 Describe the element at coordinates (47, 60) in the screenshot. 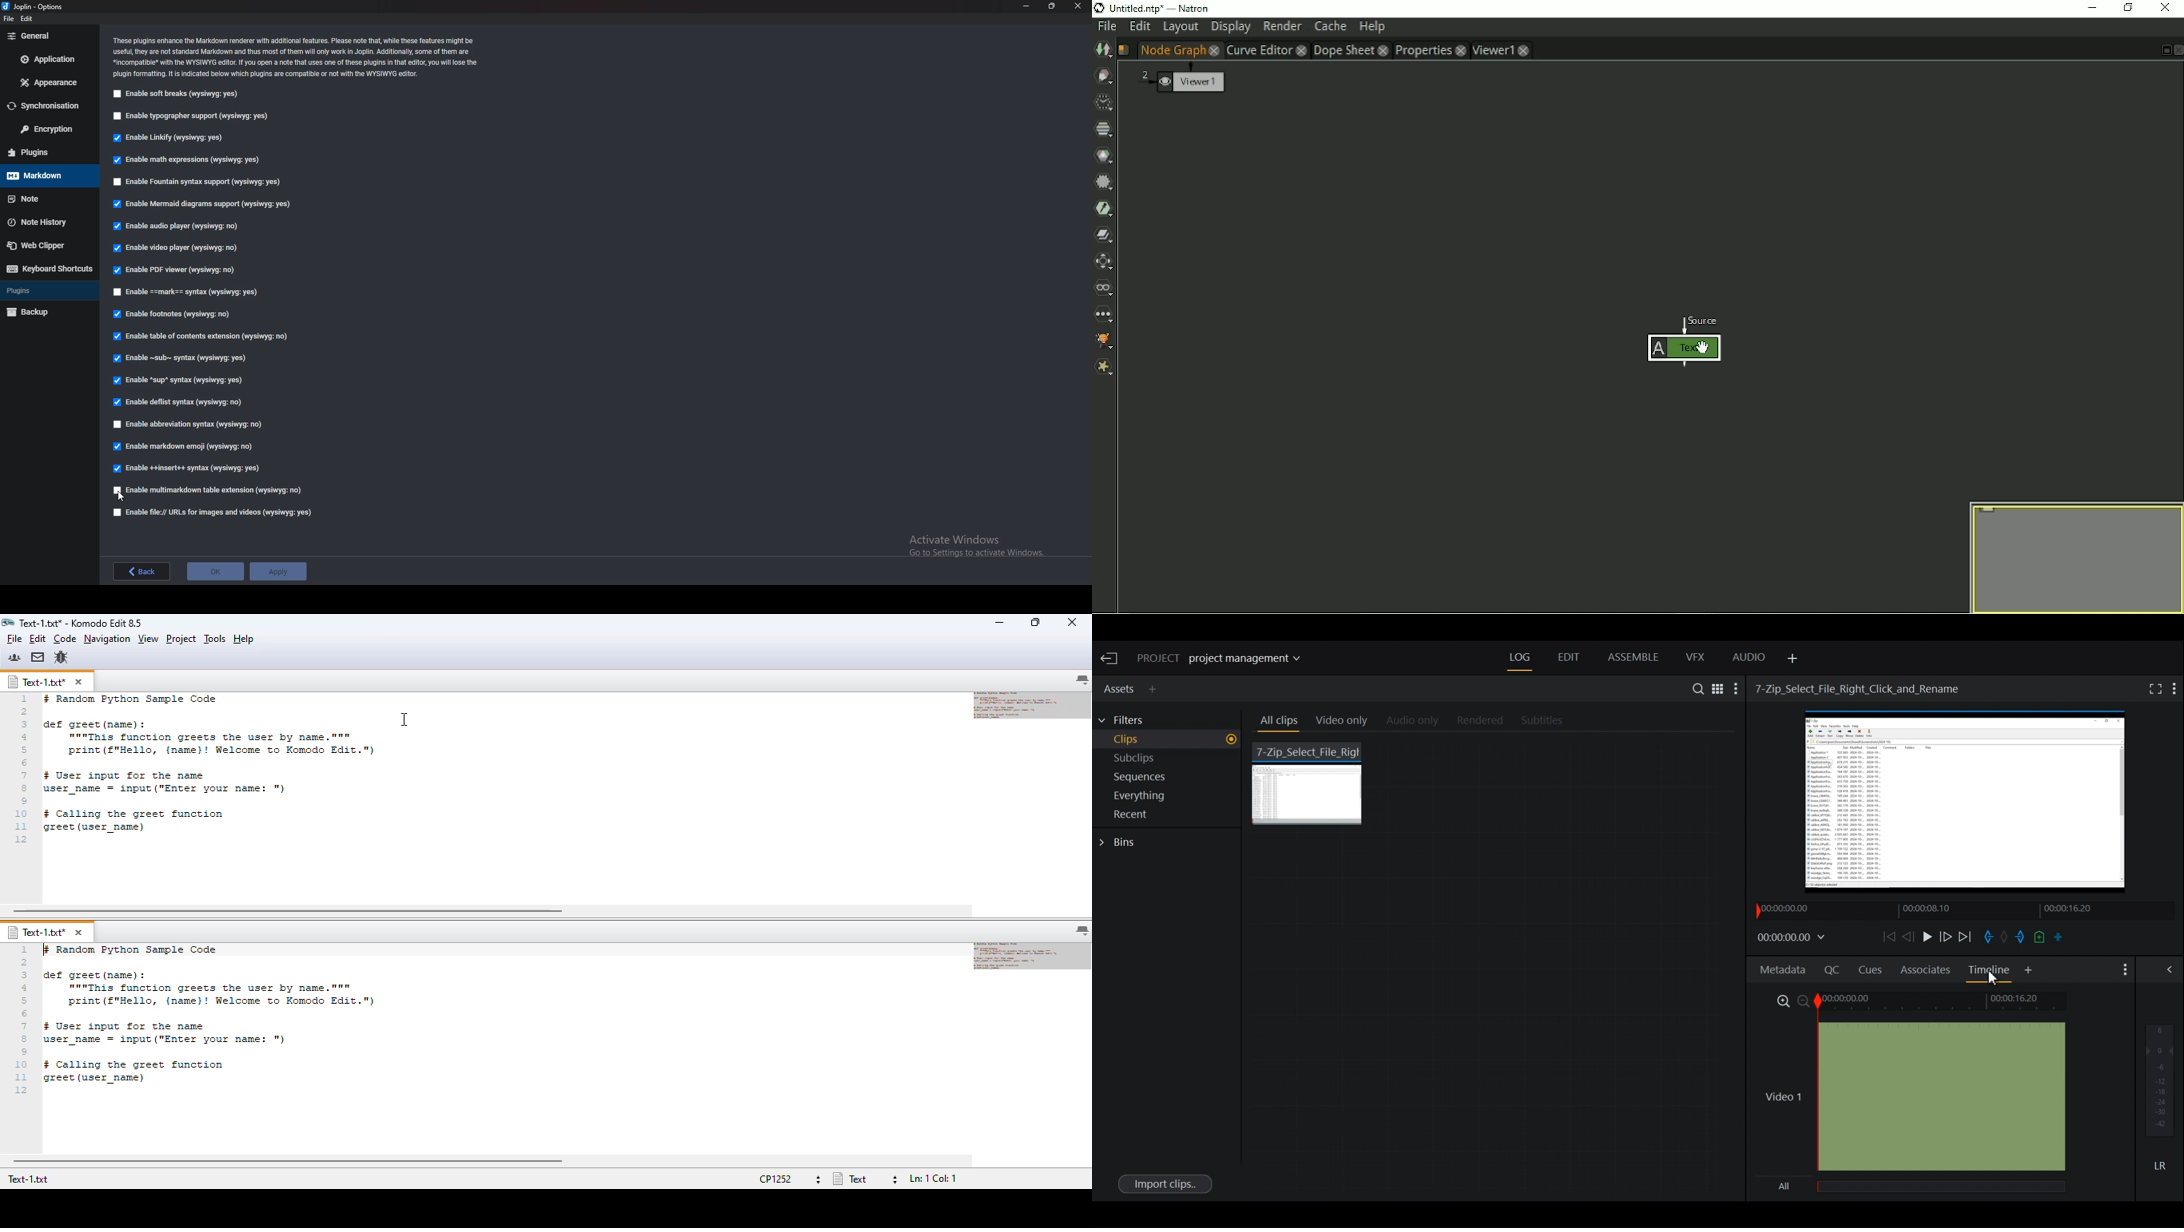

I see `Application` at that location.